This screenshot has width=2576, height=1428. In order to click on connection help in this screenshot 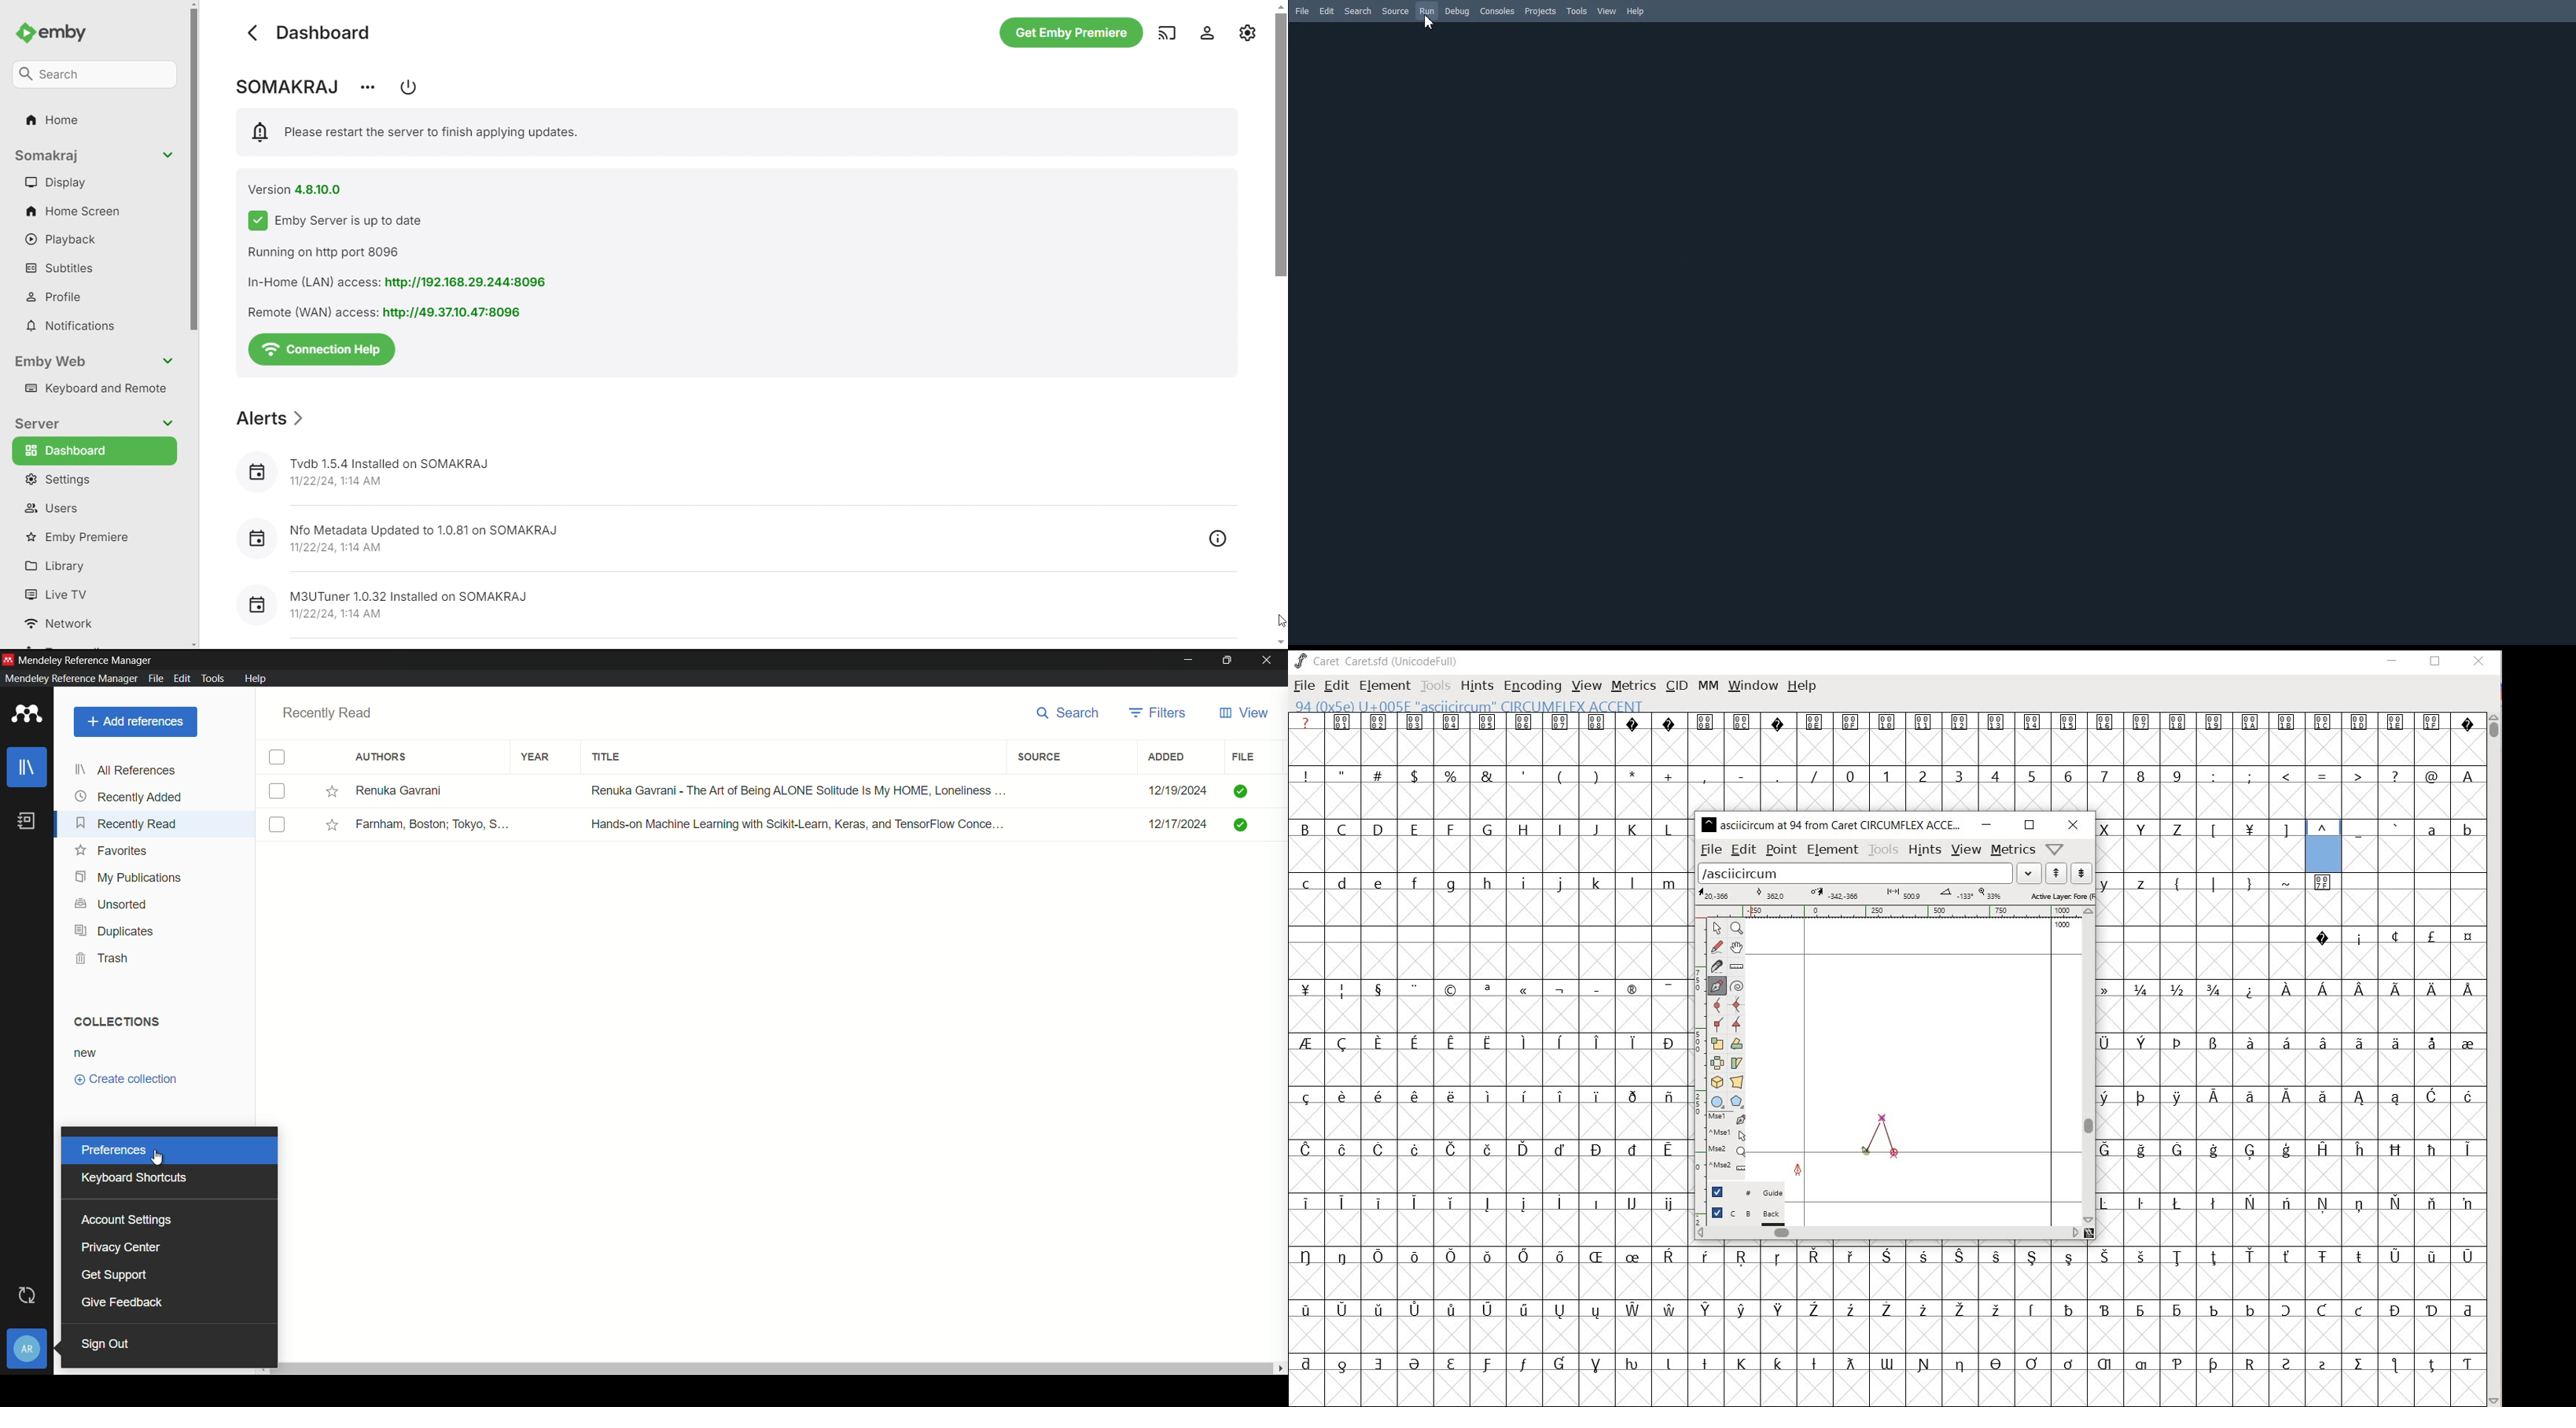, I will do `click(321, 350)`.